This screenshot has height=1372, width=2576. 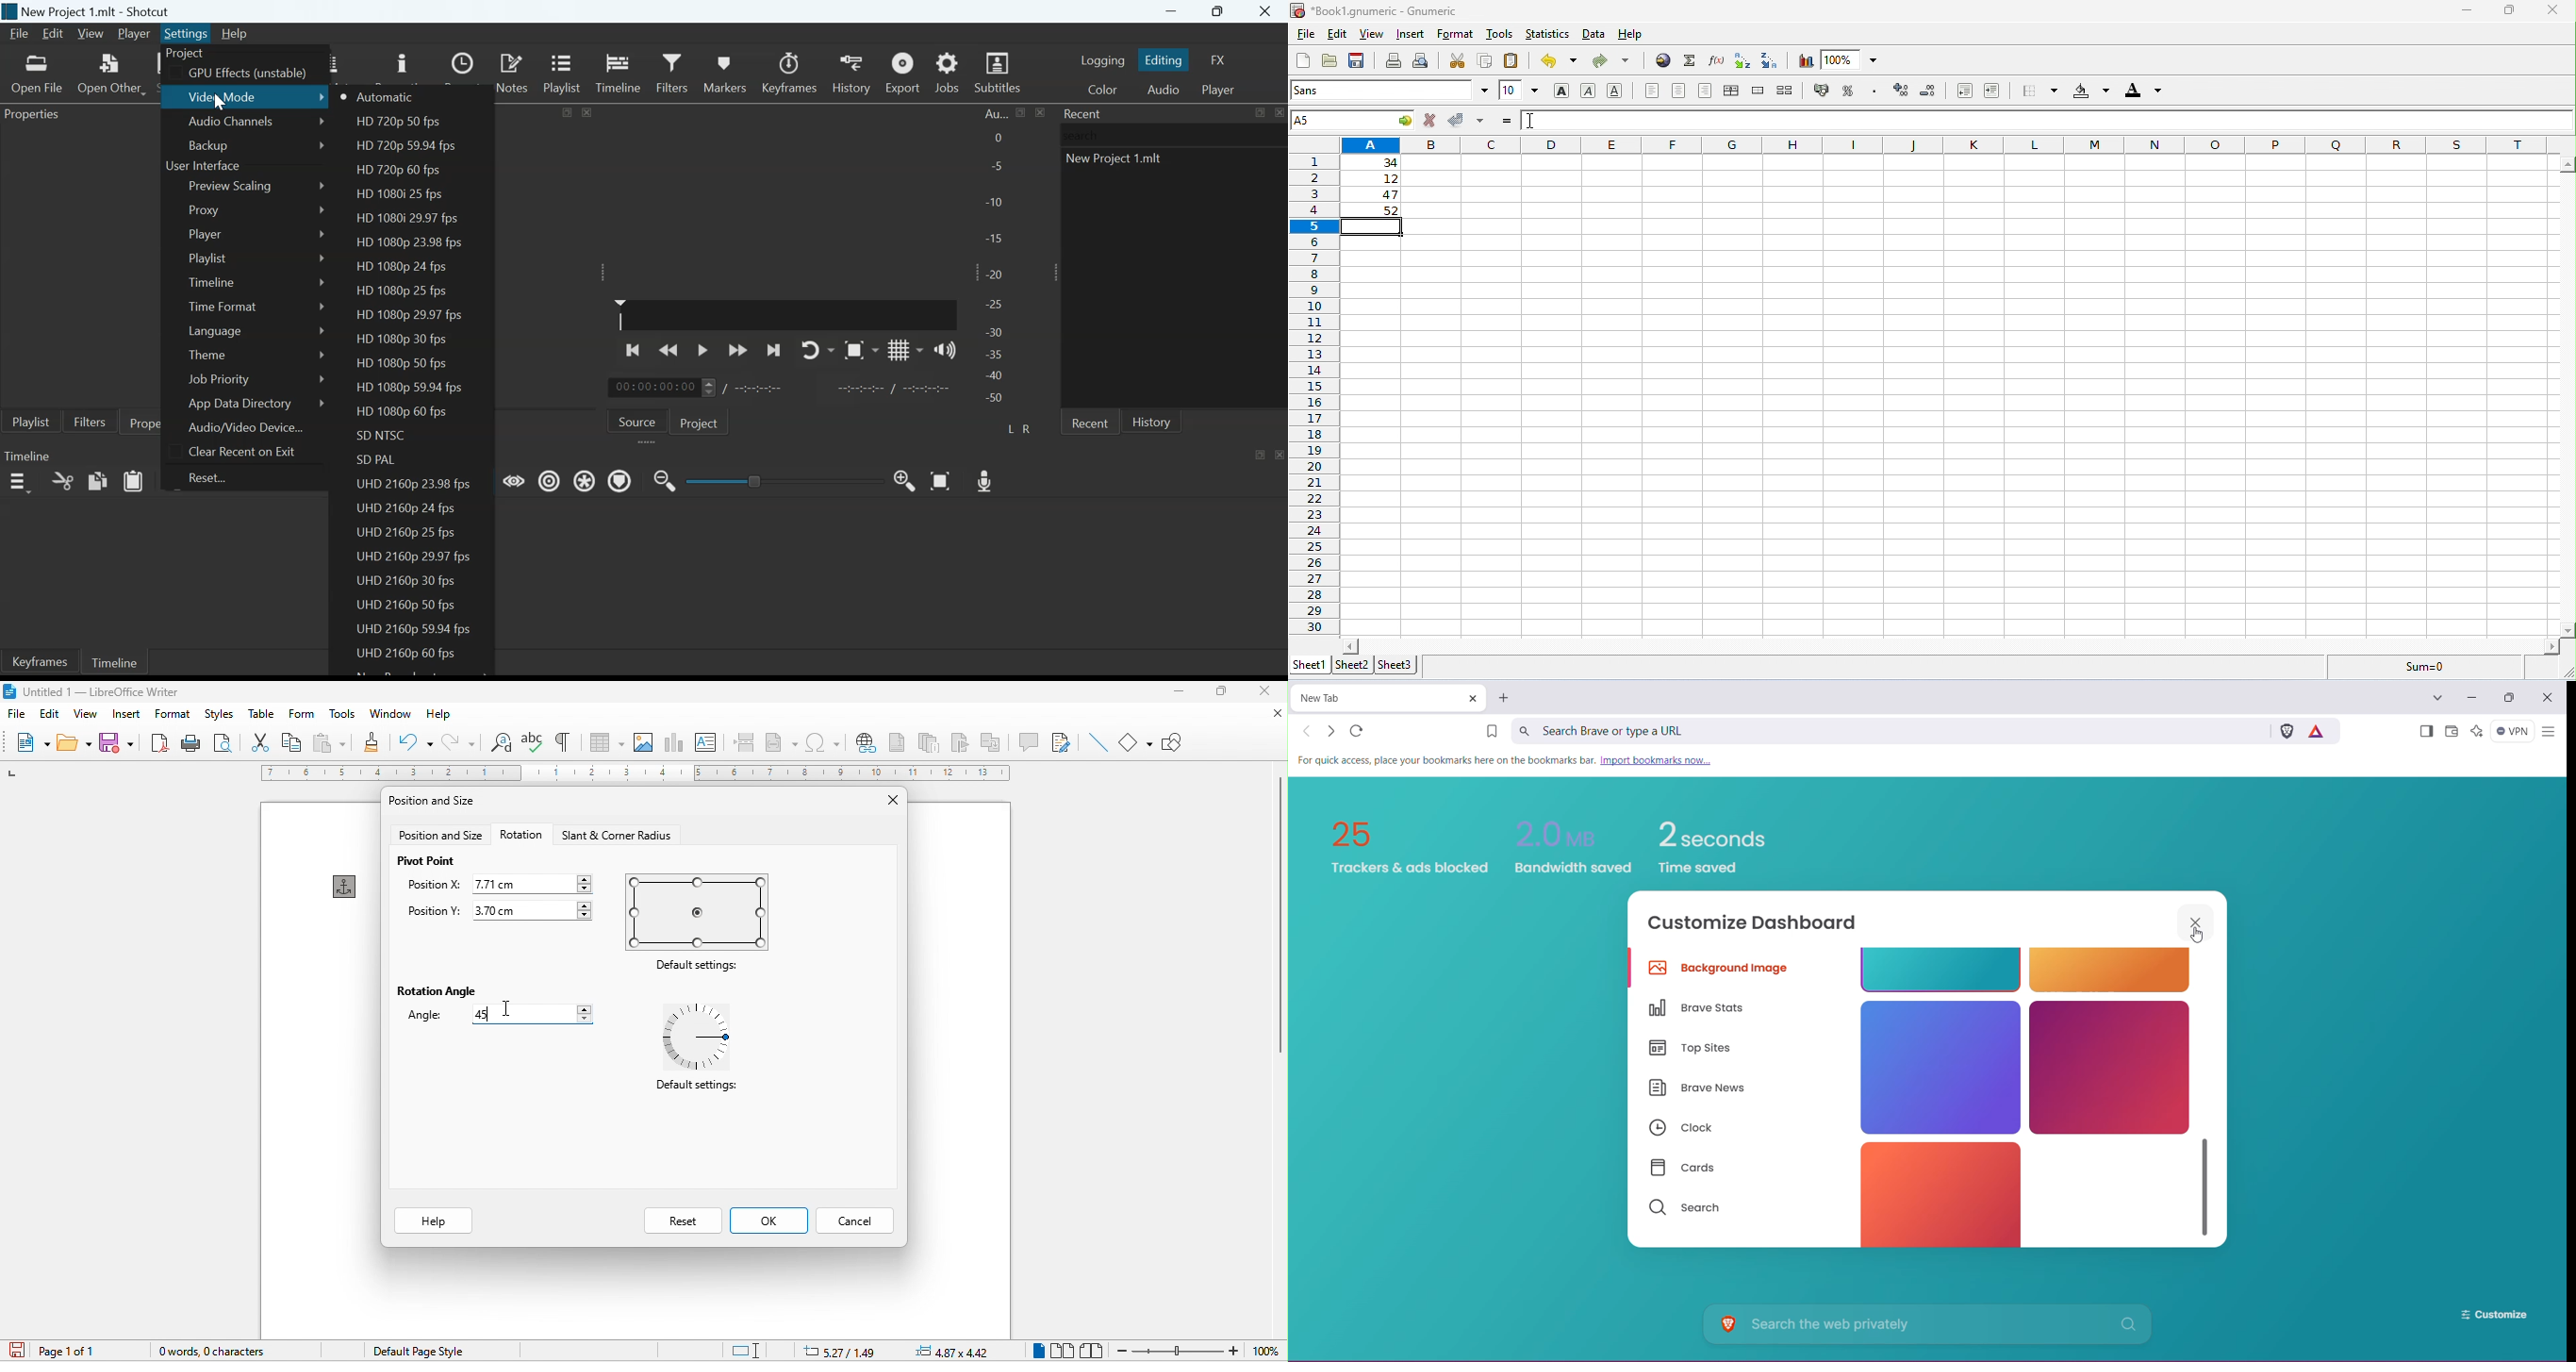 What do you see at coordinates (229, 1350) in the screenshot?
I see `0 words, o character` at bounding box center [229, 1350].